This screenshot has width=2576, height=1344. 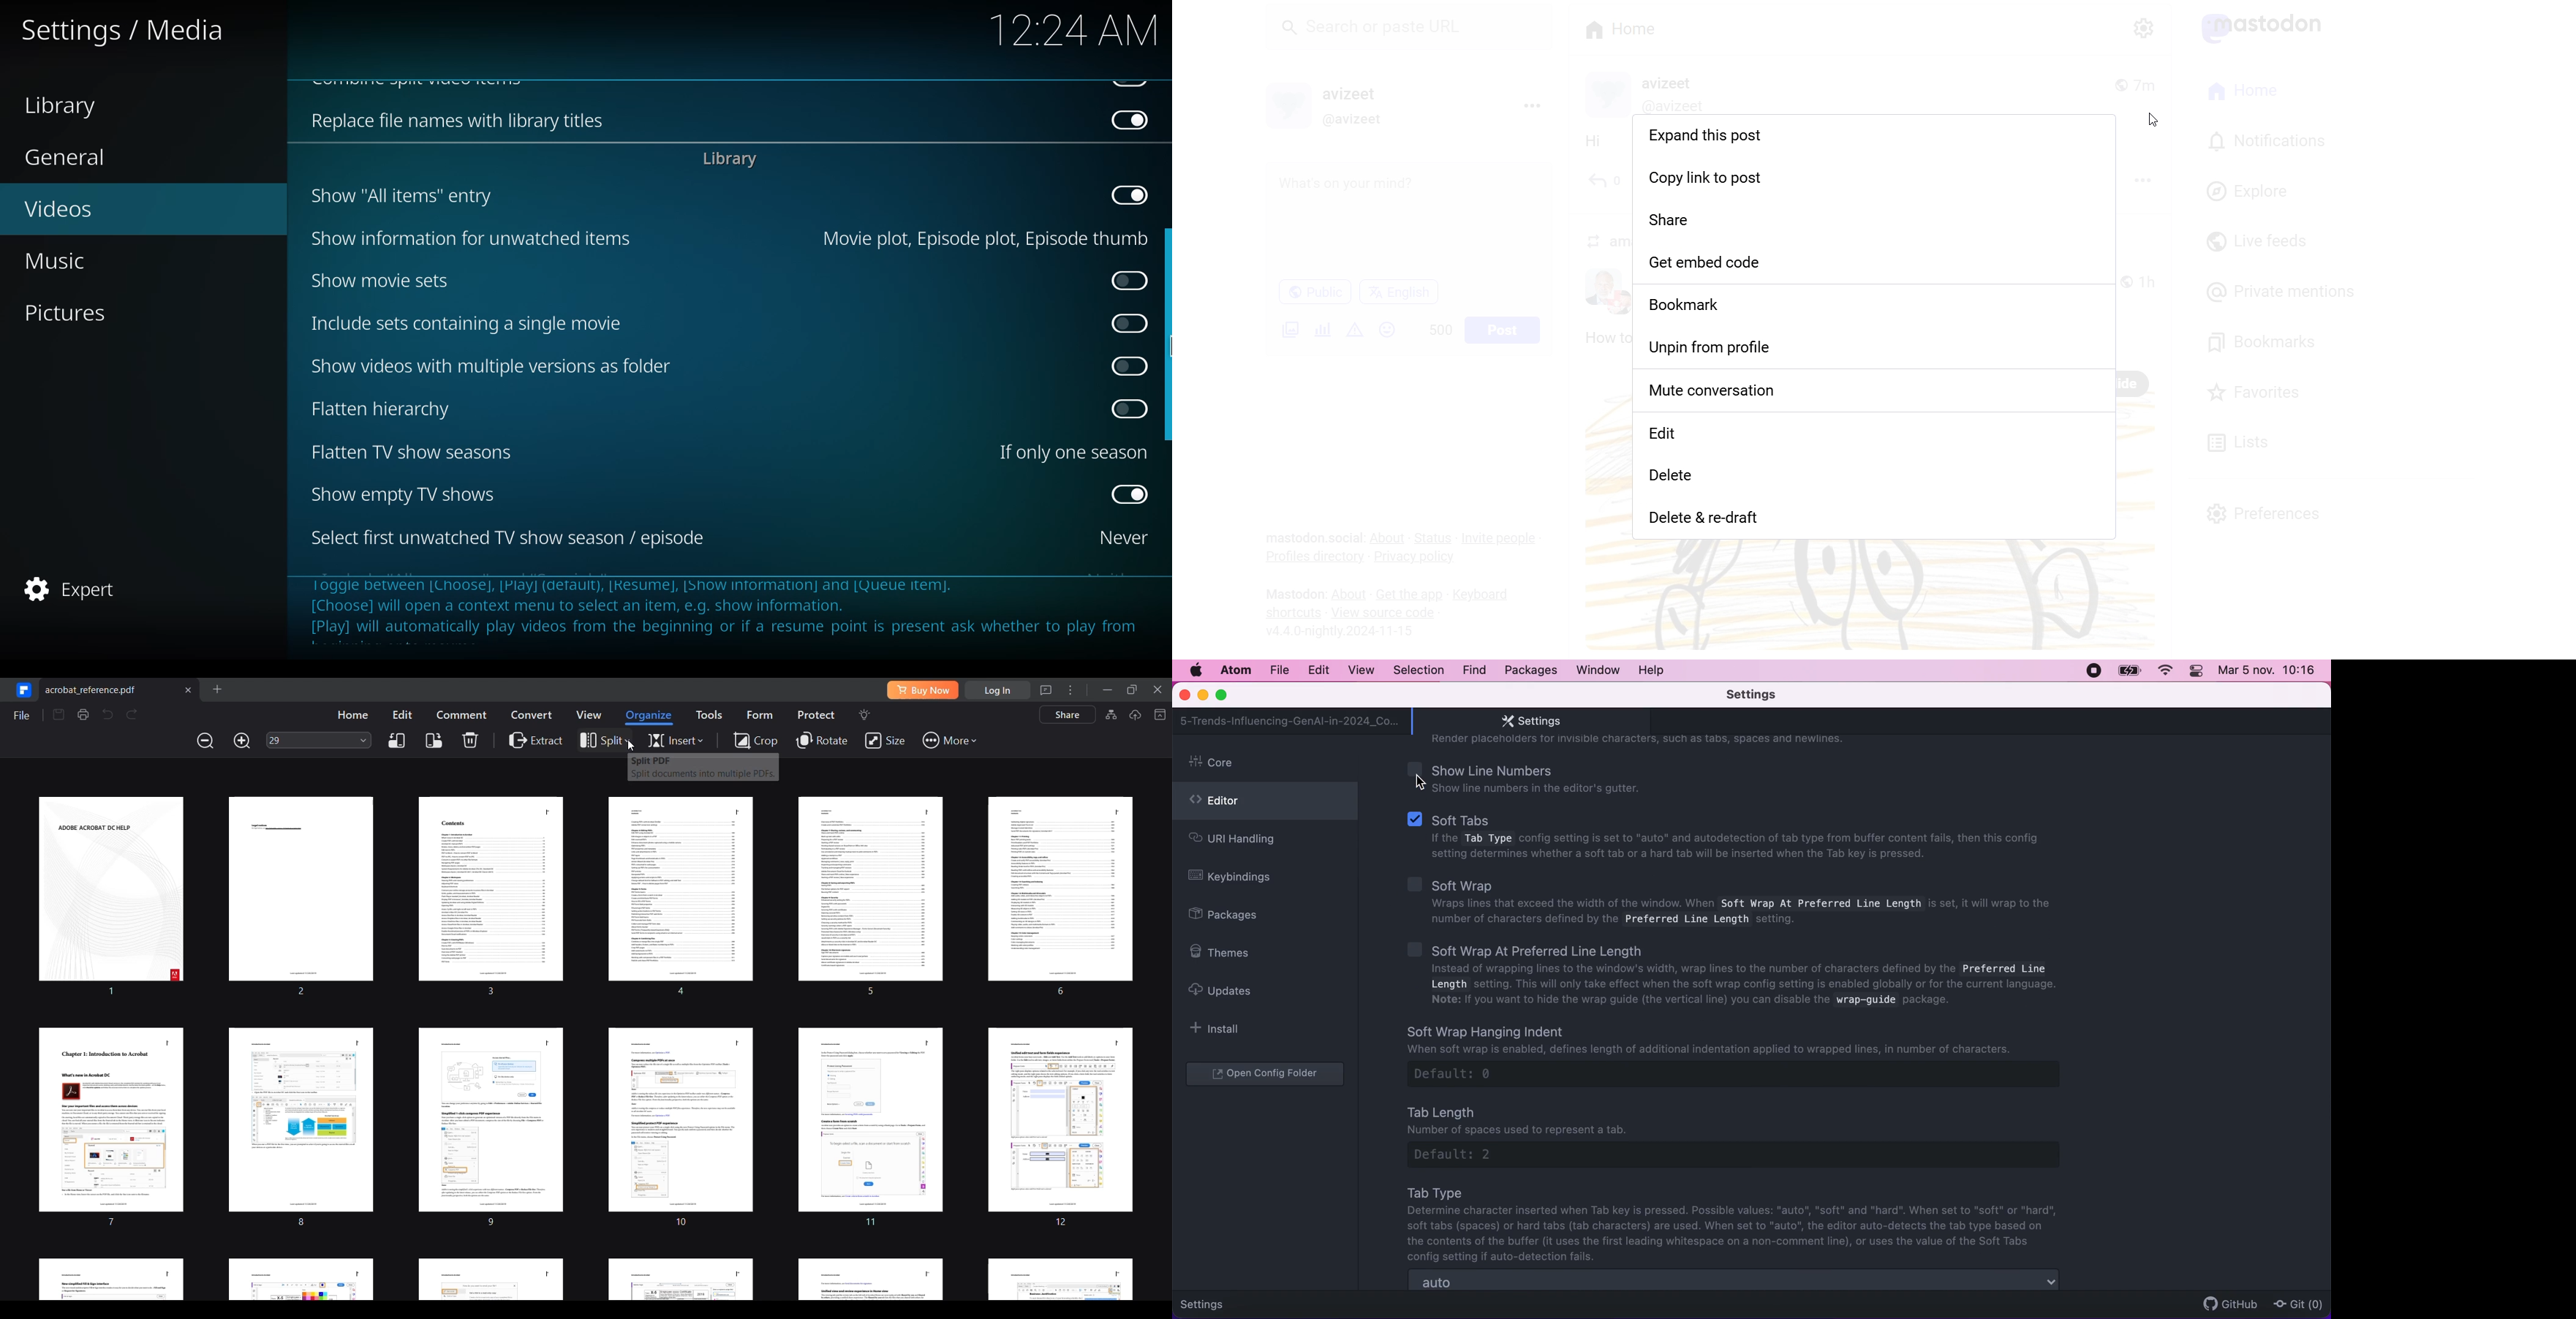 What do you see at coordinates (1414, 31) in the screenshot?
I see `Search bar` at bounding box center [1414, 31].